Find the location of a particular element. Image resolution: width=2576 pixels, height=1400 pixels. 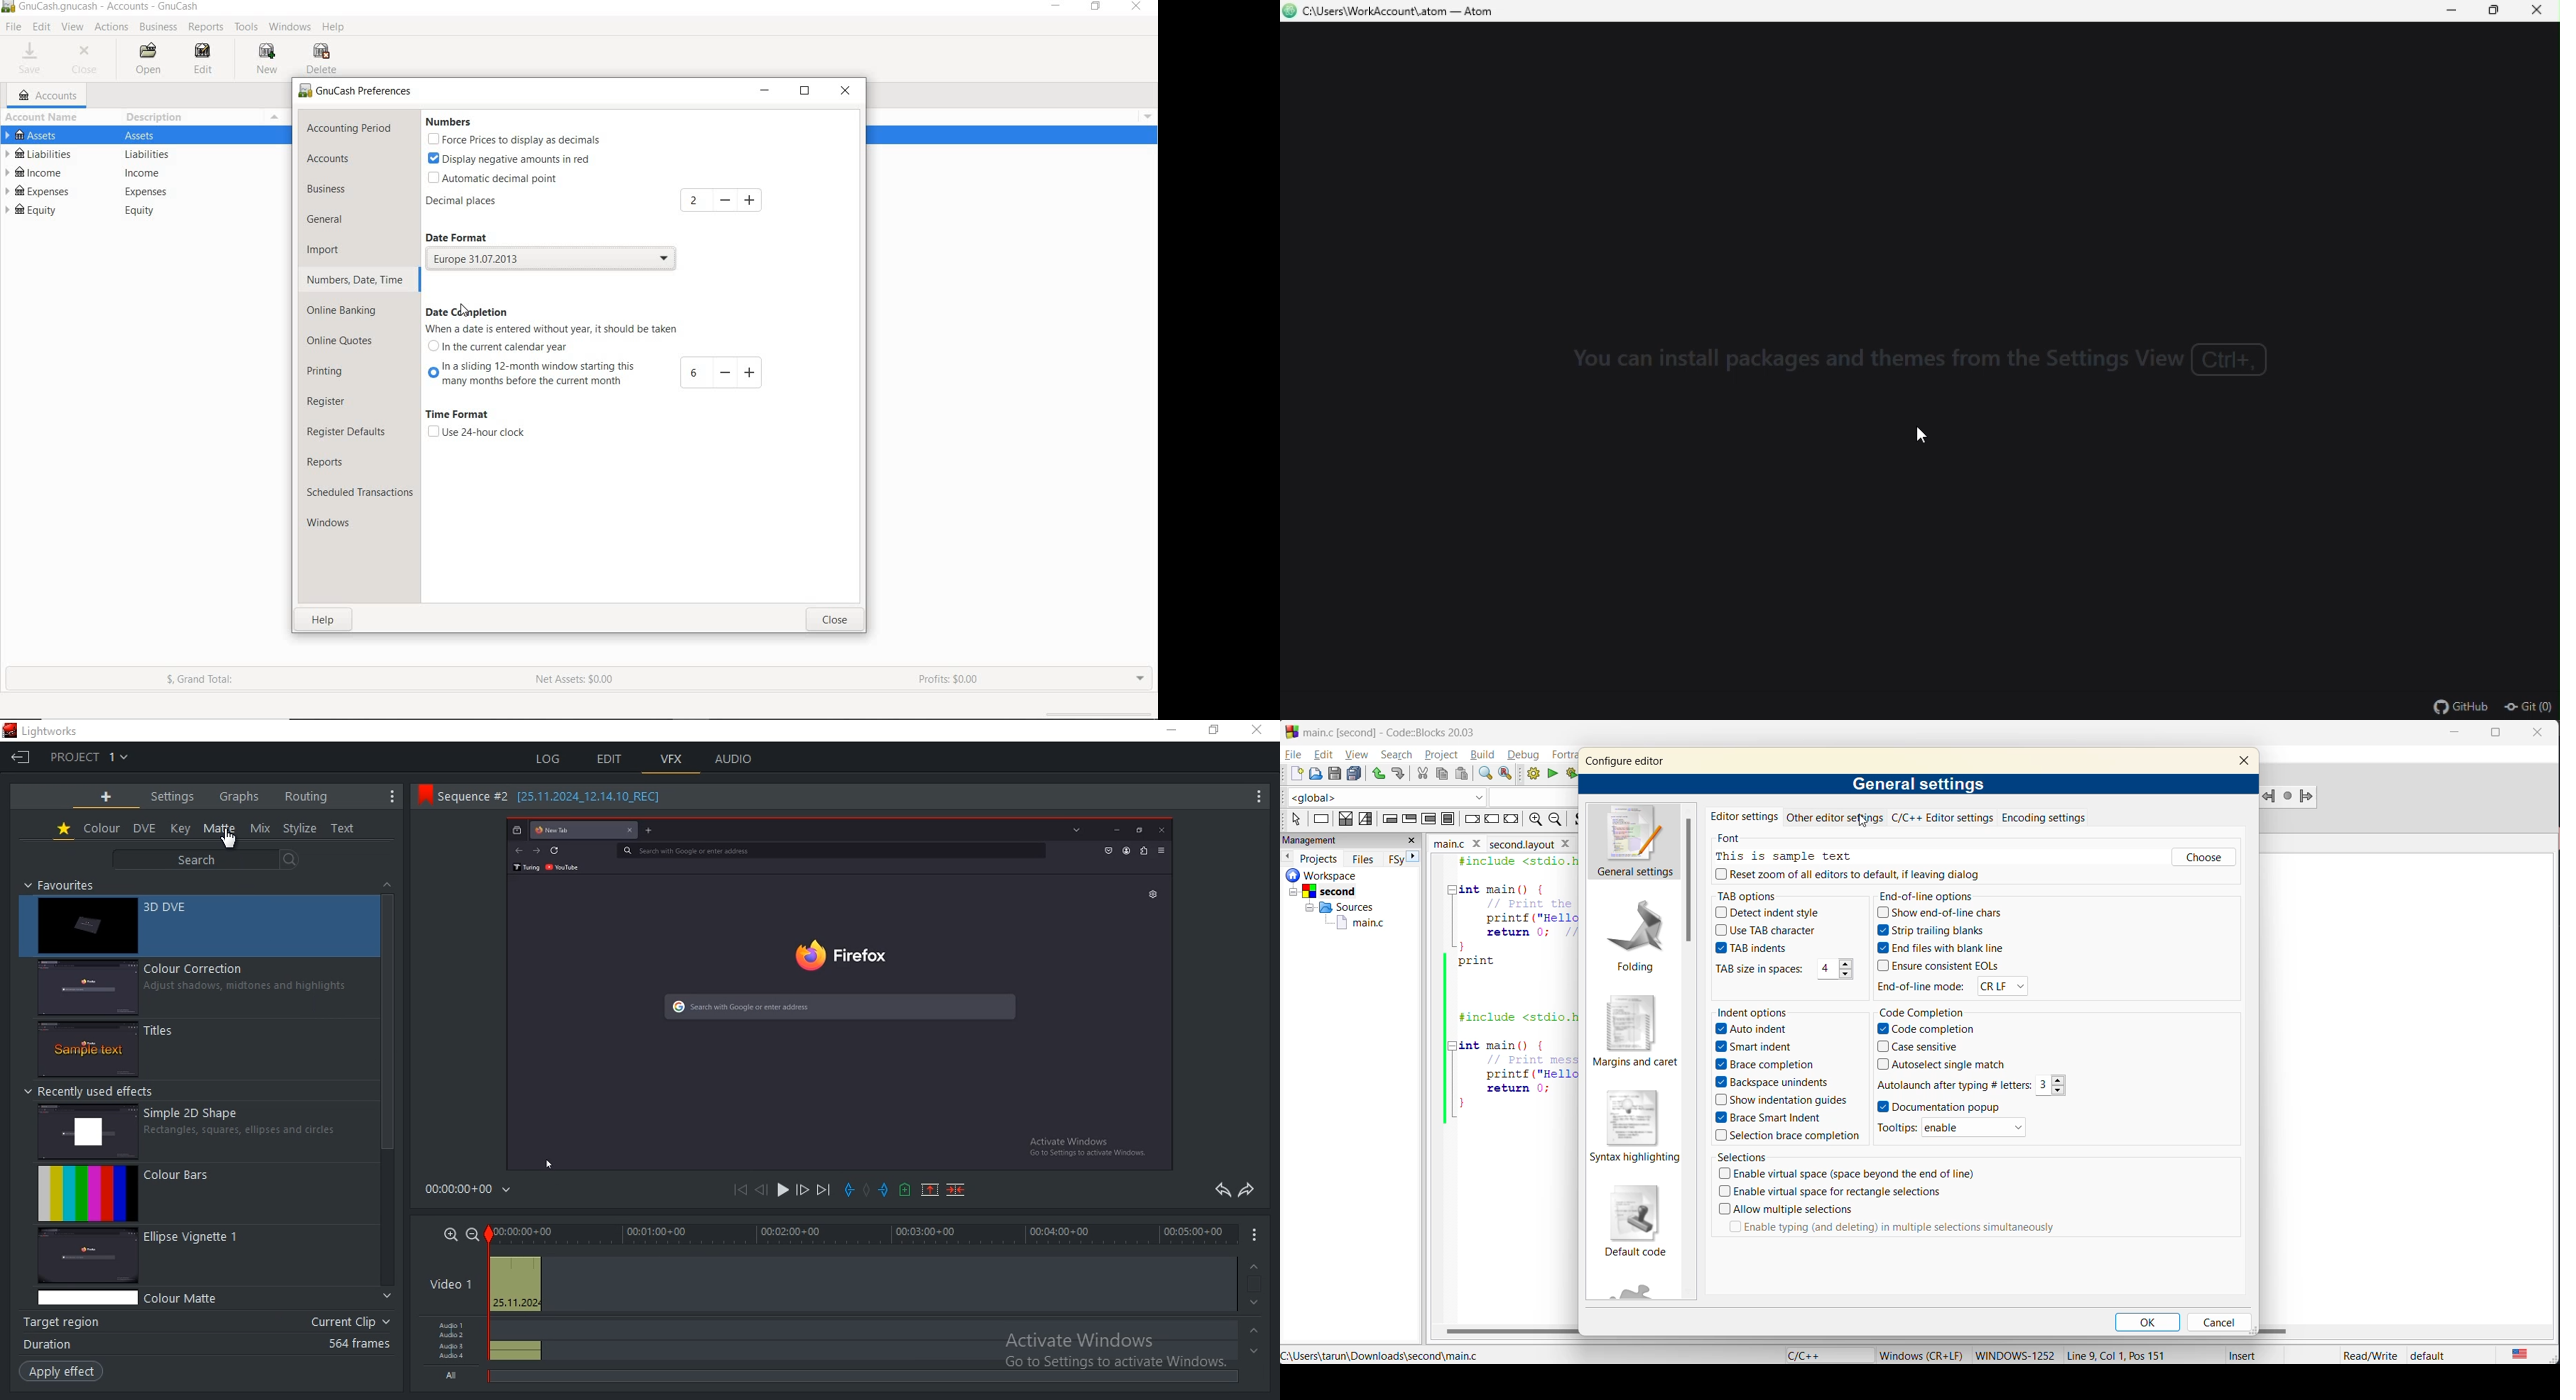

app title is located at coordinates (48, 731).